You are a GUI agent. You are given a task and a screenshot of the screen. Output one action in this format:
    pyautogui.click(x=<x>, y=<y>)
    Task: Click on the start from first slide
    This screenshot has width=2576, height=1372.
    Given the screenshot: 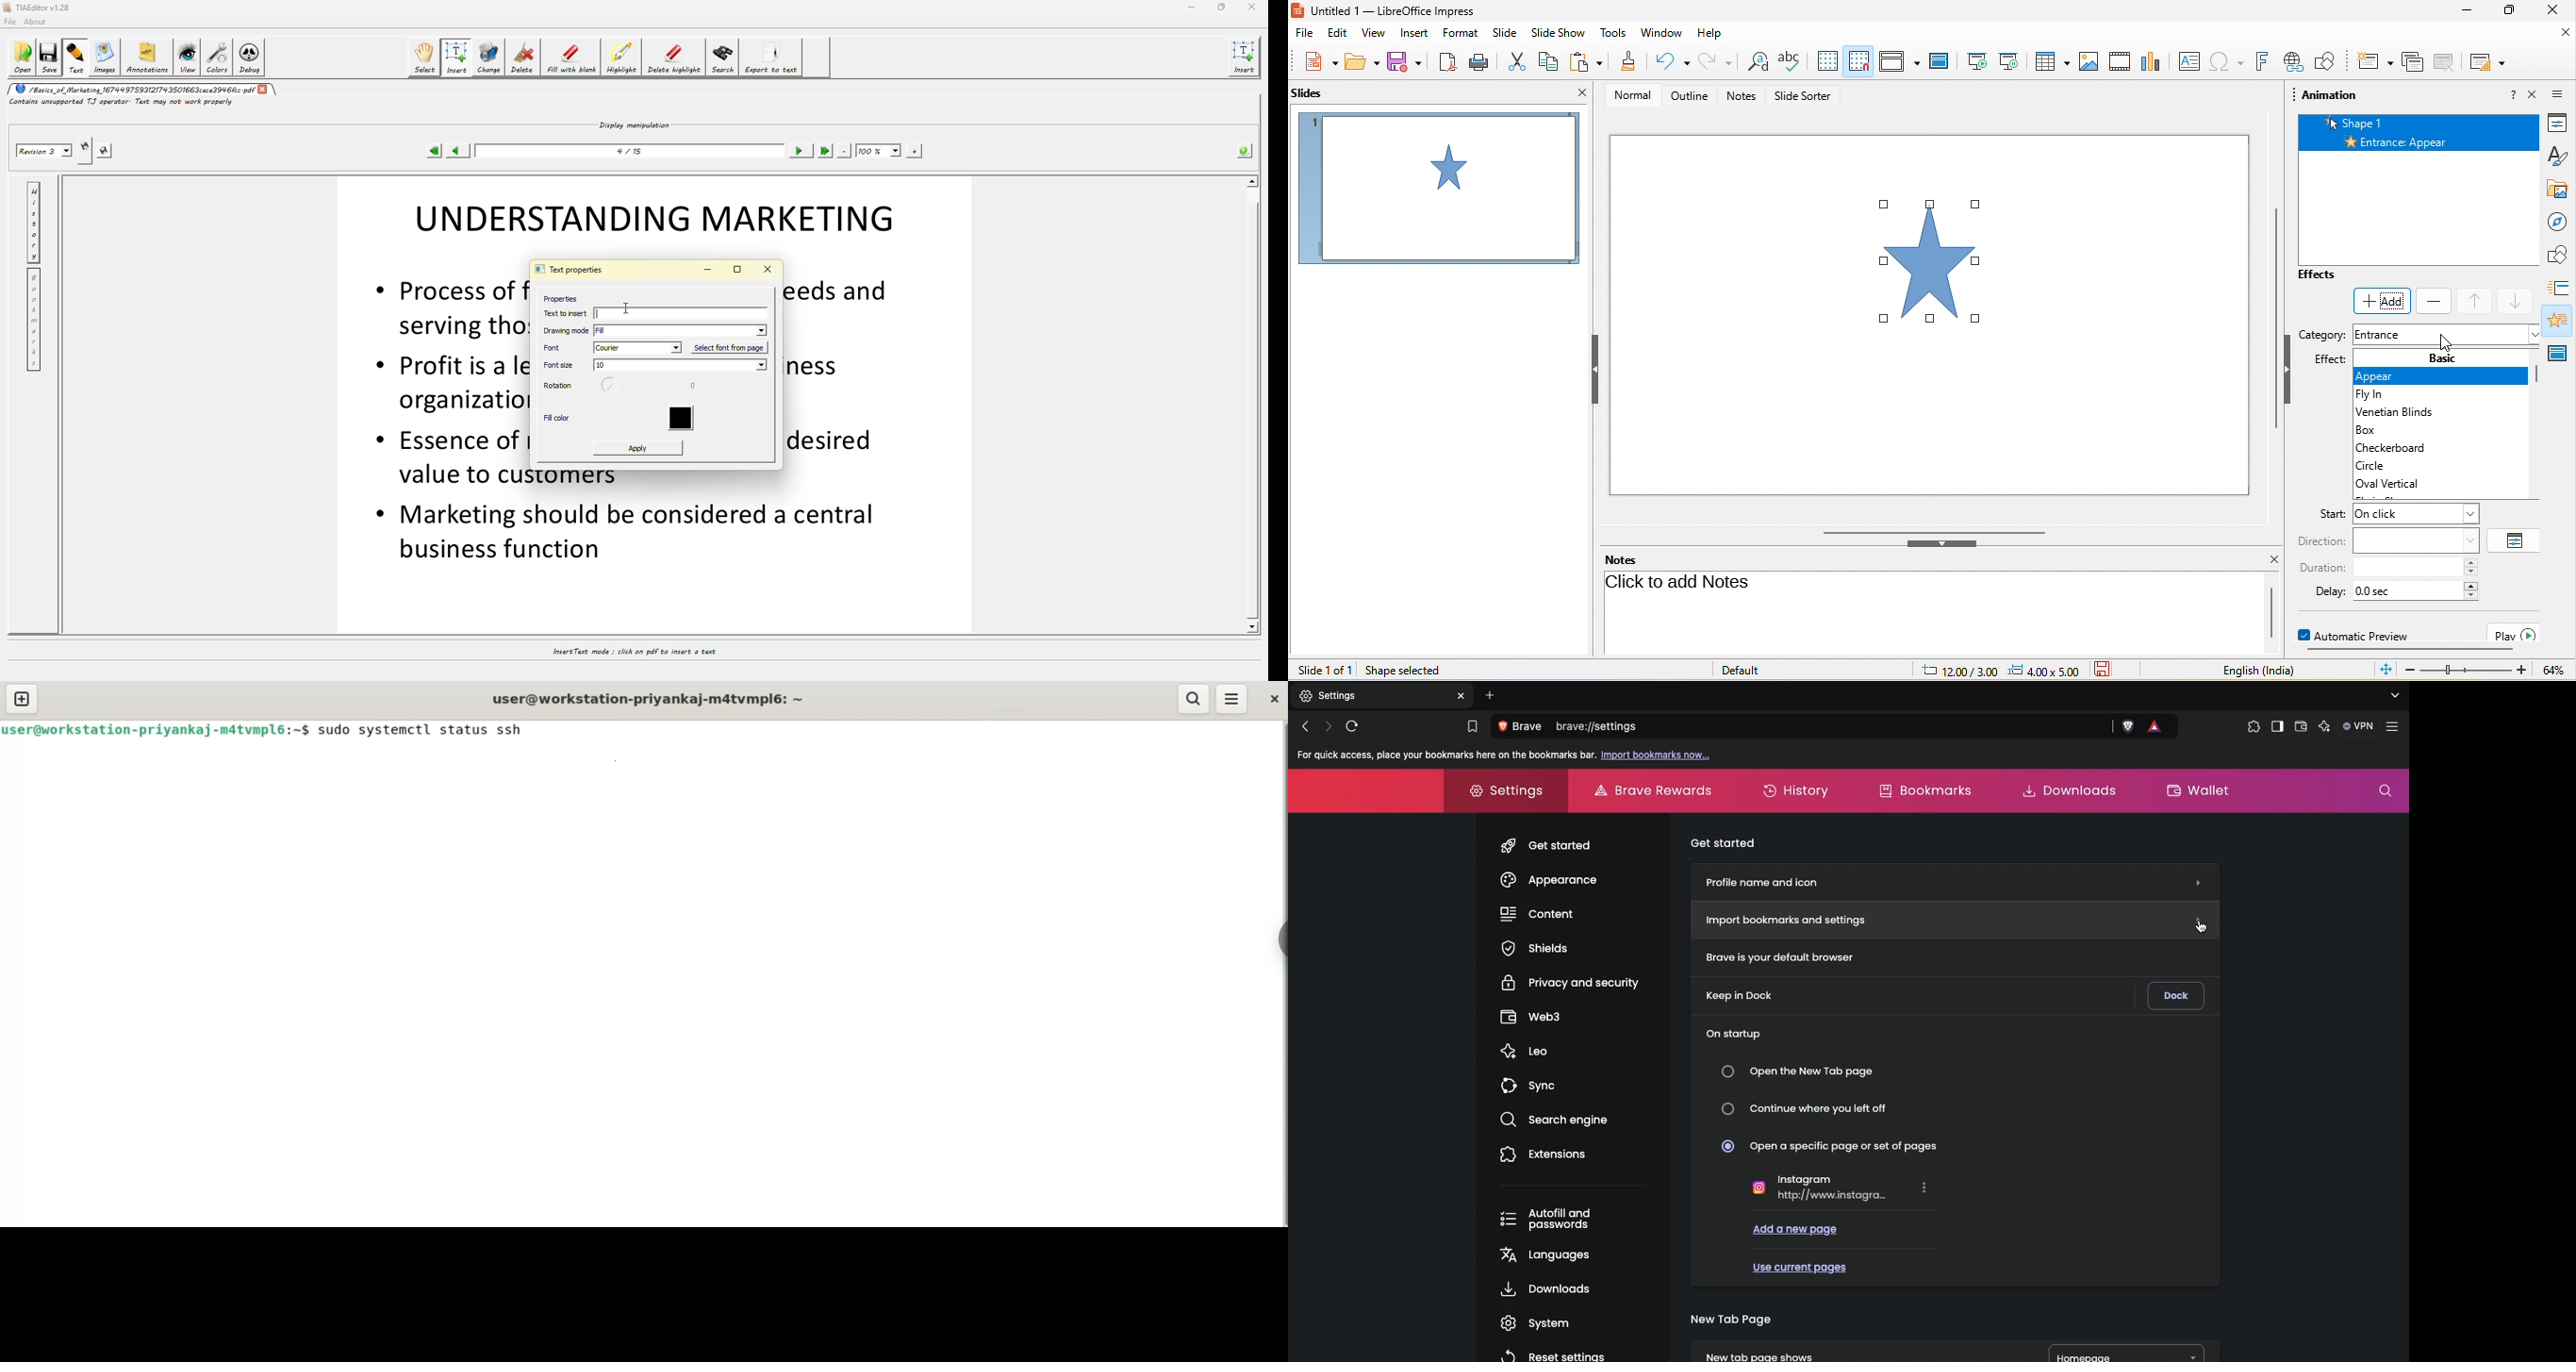 What is the action you would take?
    pyautogui.click(x=1974, y=61)
    